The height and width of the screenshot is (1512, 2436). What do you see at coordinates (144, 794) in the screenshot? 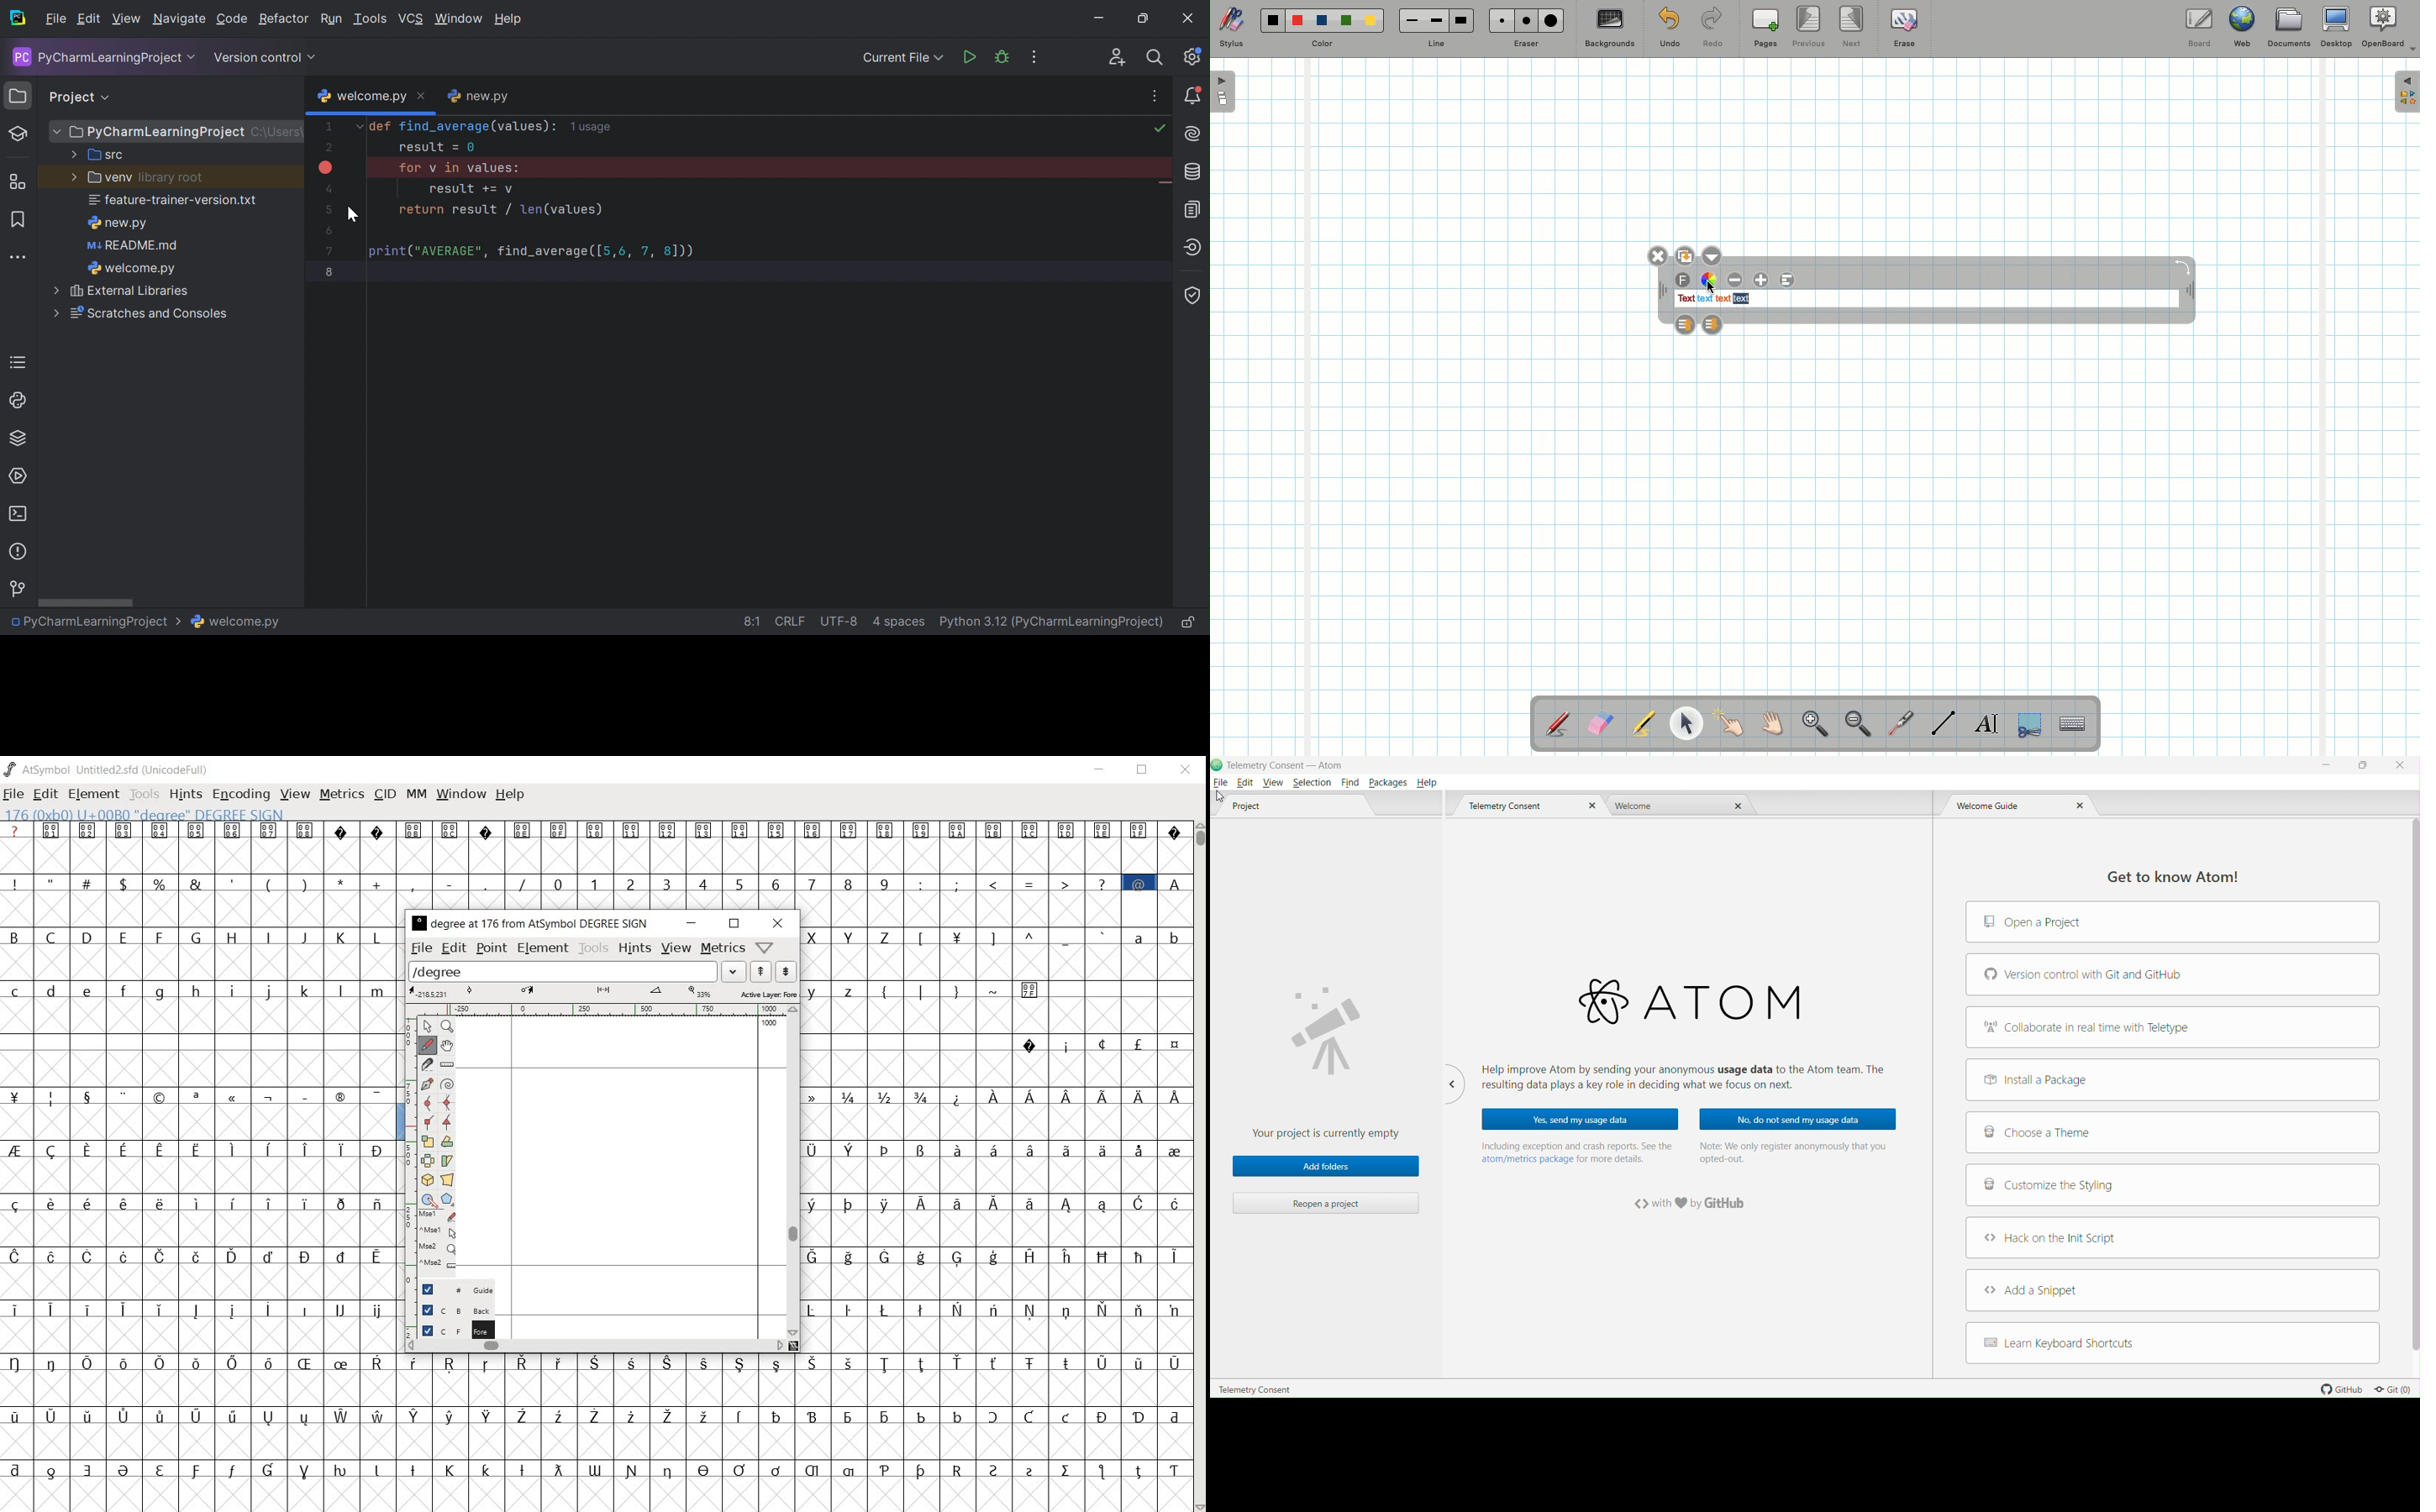
I see `tools` at bounding box center [144, 794].